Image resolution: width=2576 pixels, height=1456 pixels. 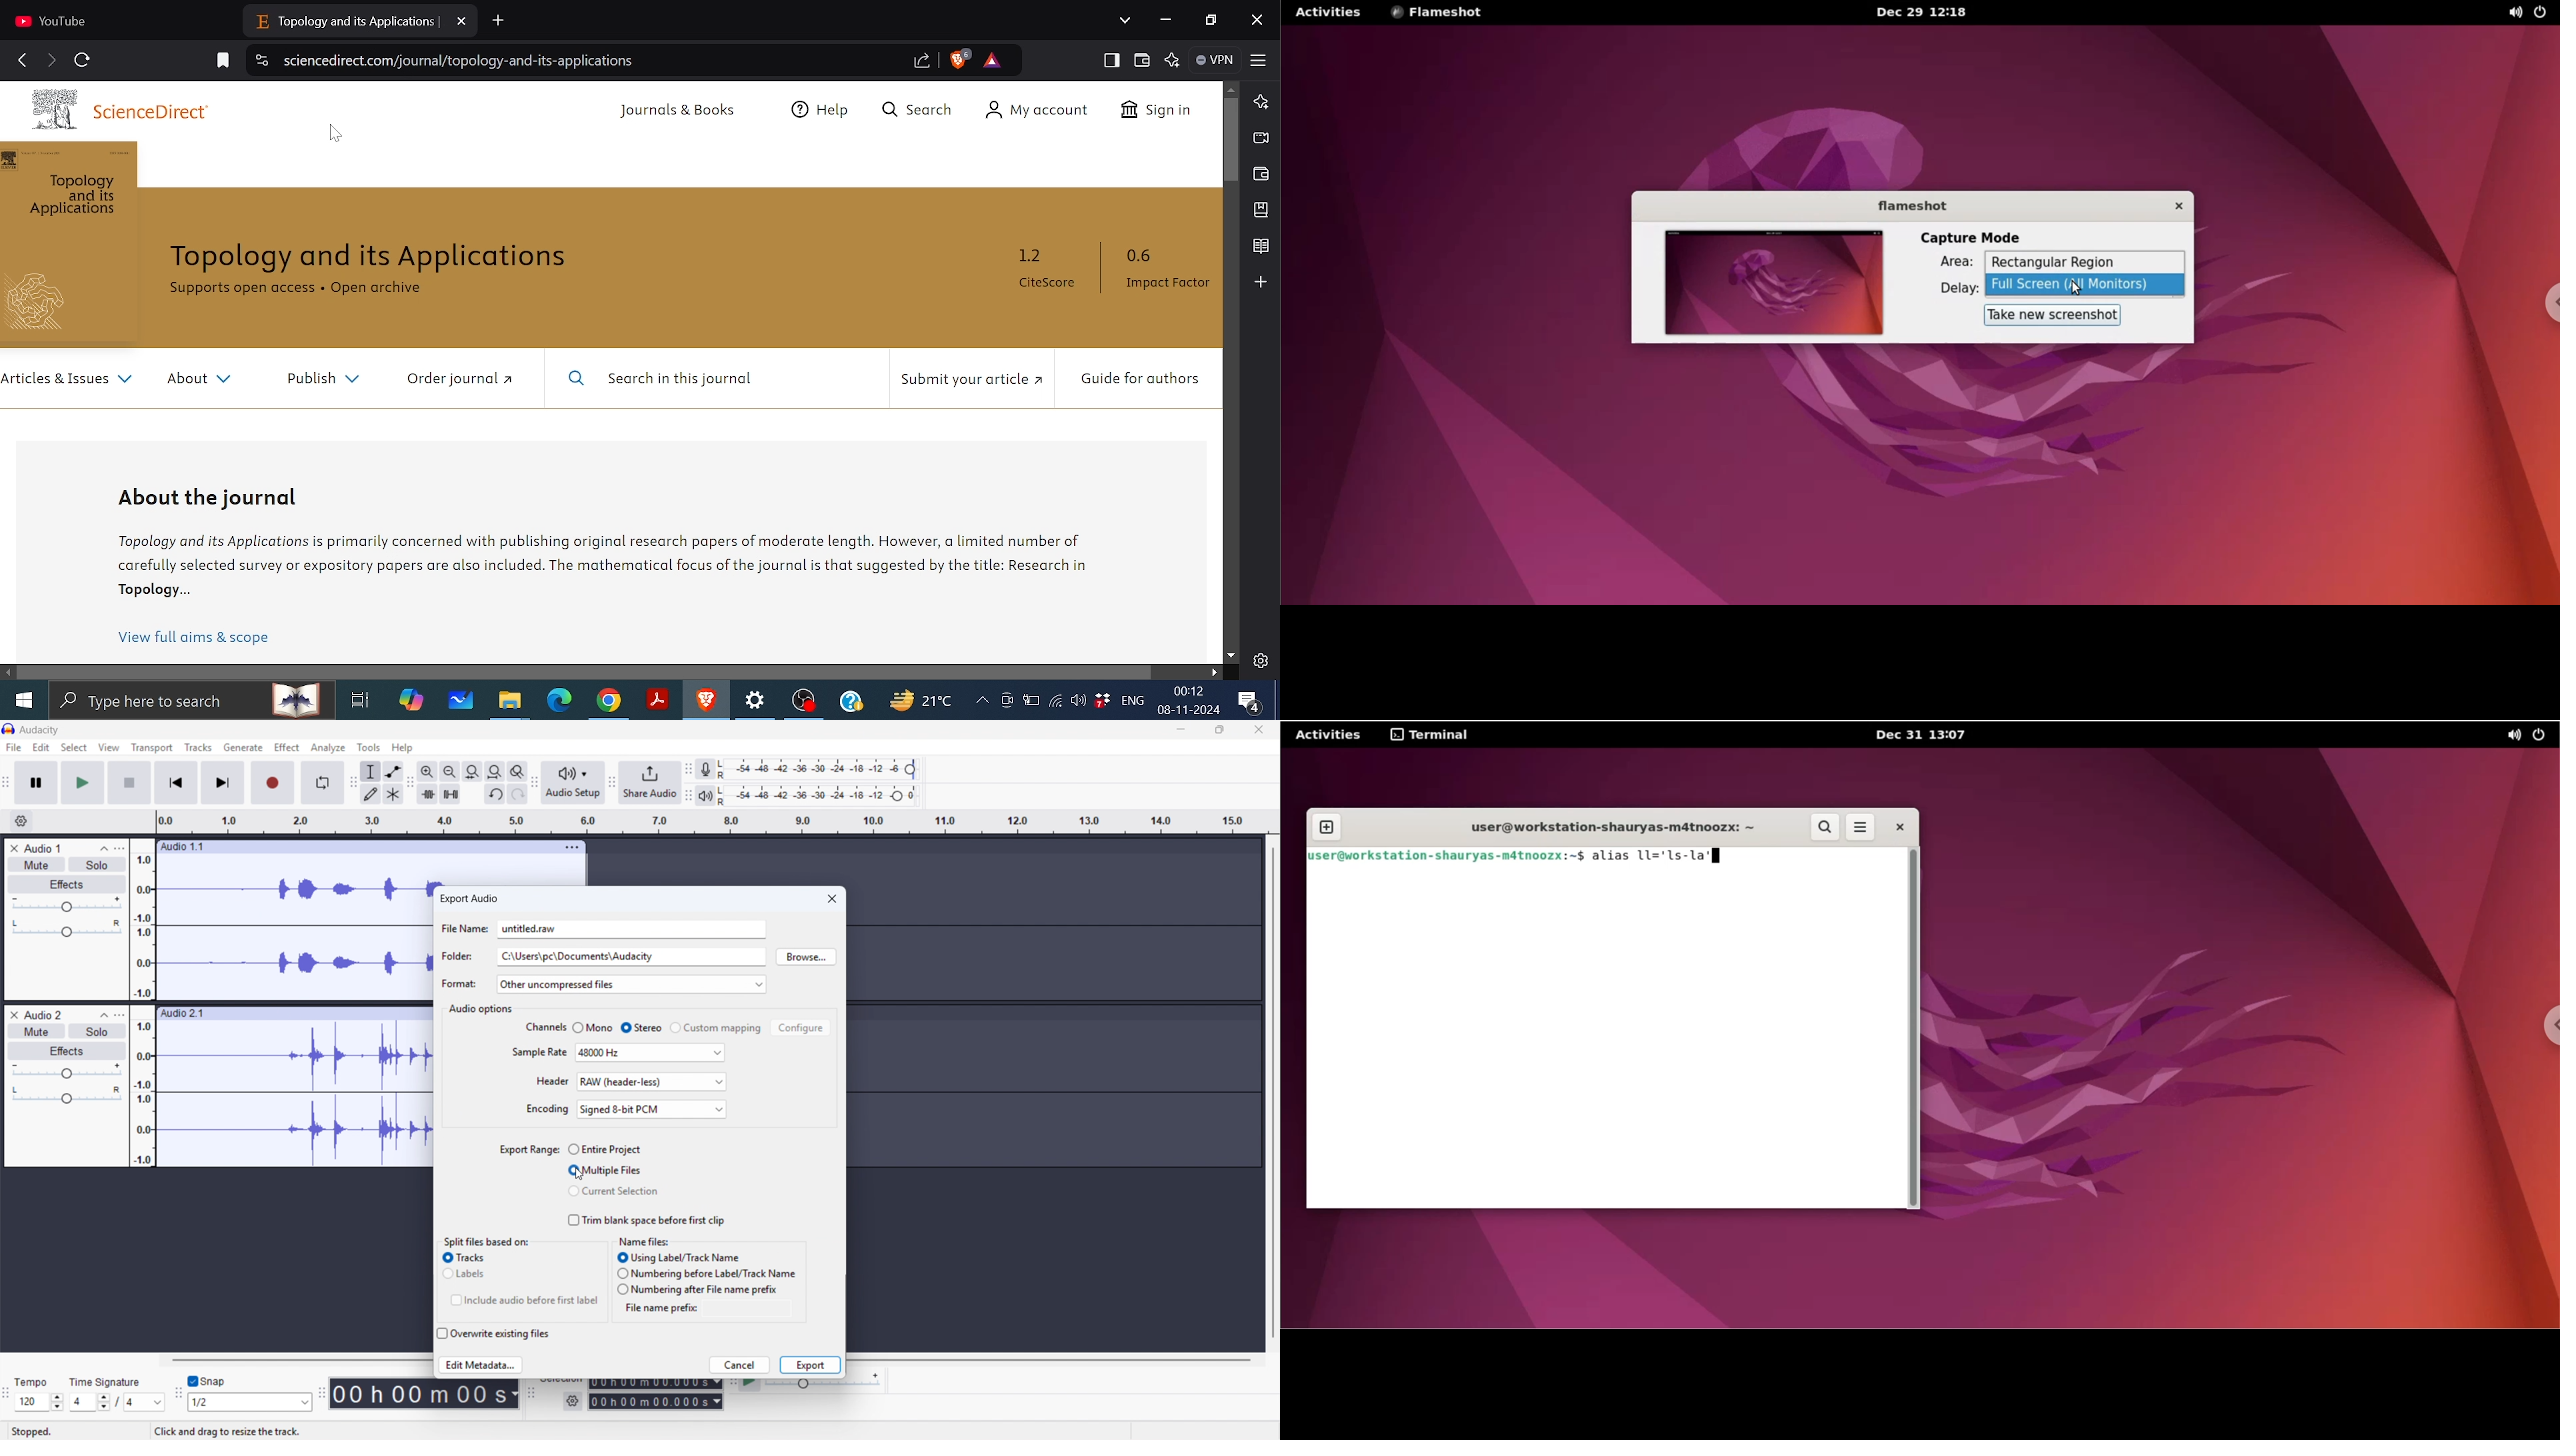 I want to click on Analyse , so click(x=327, y=749).